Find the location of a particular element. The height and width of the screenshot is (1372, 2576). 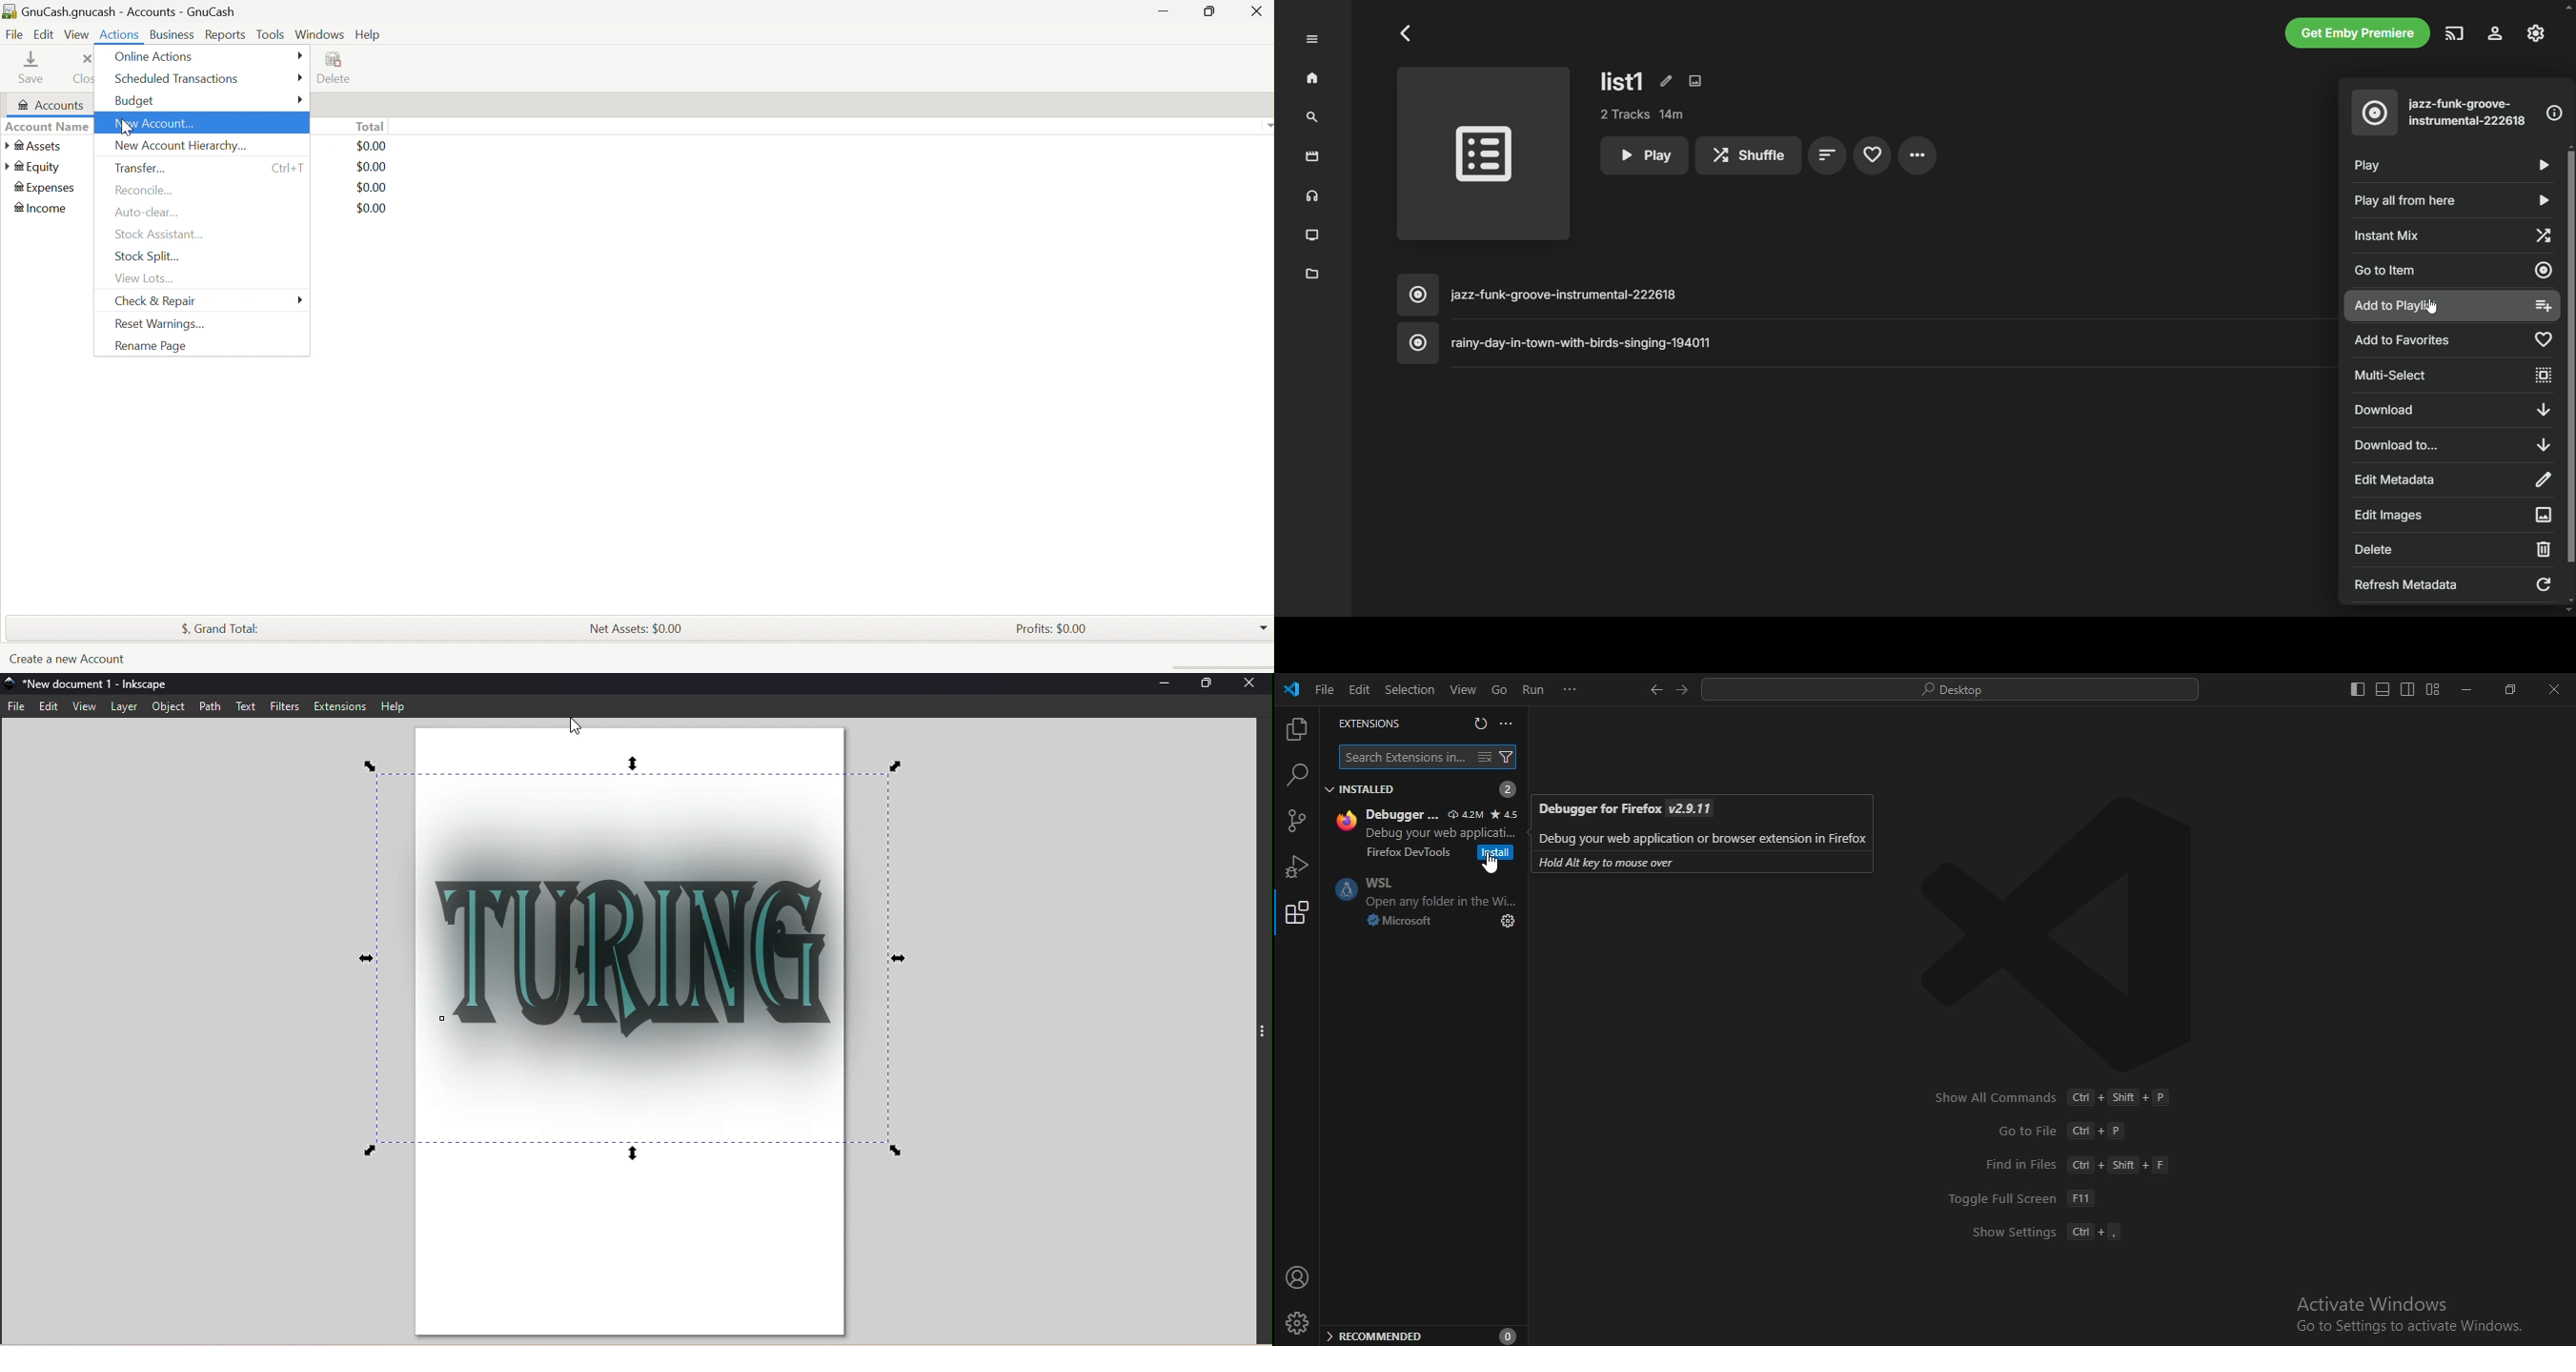

Minimize is located at coordinates (1165, 9).